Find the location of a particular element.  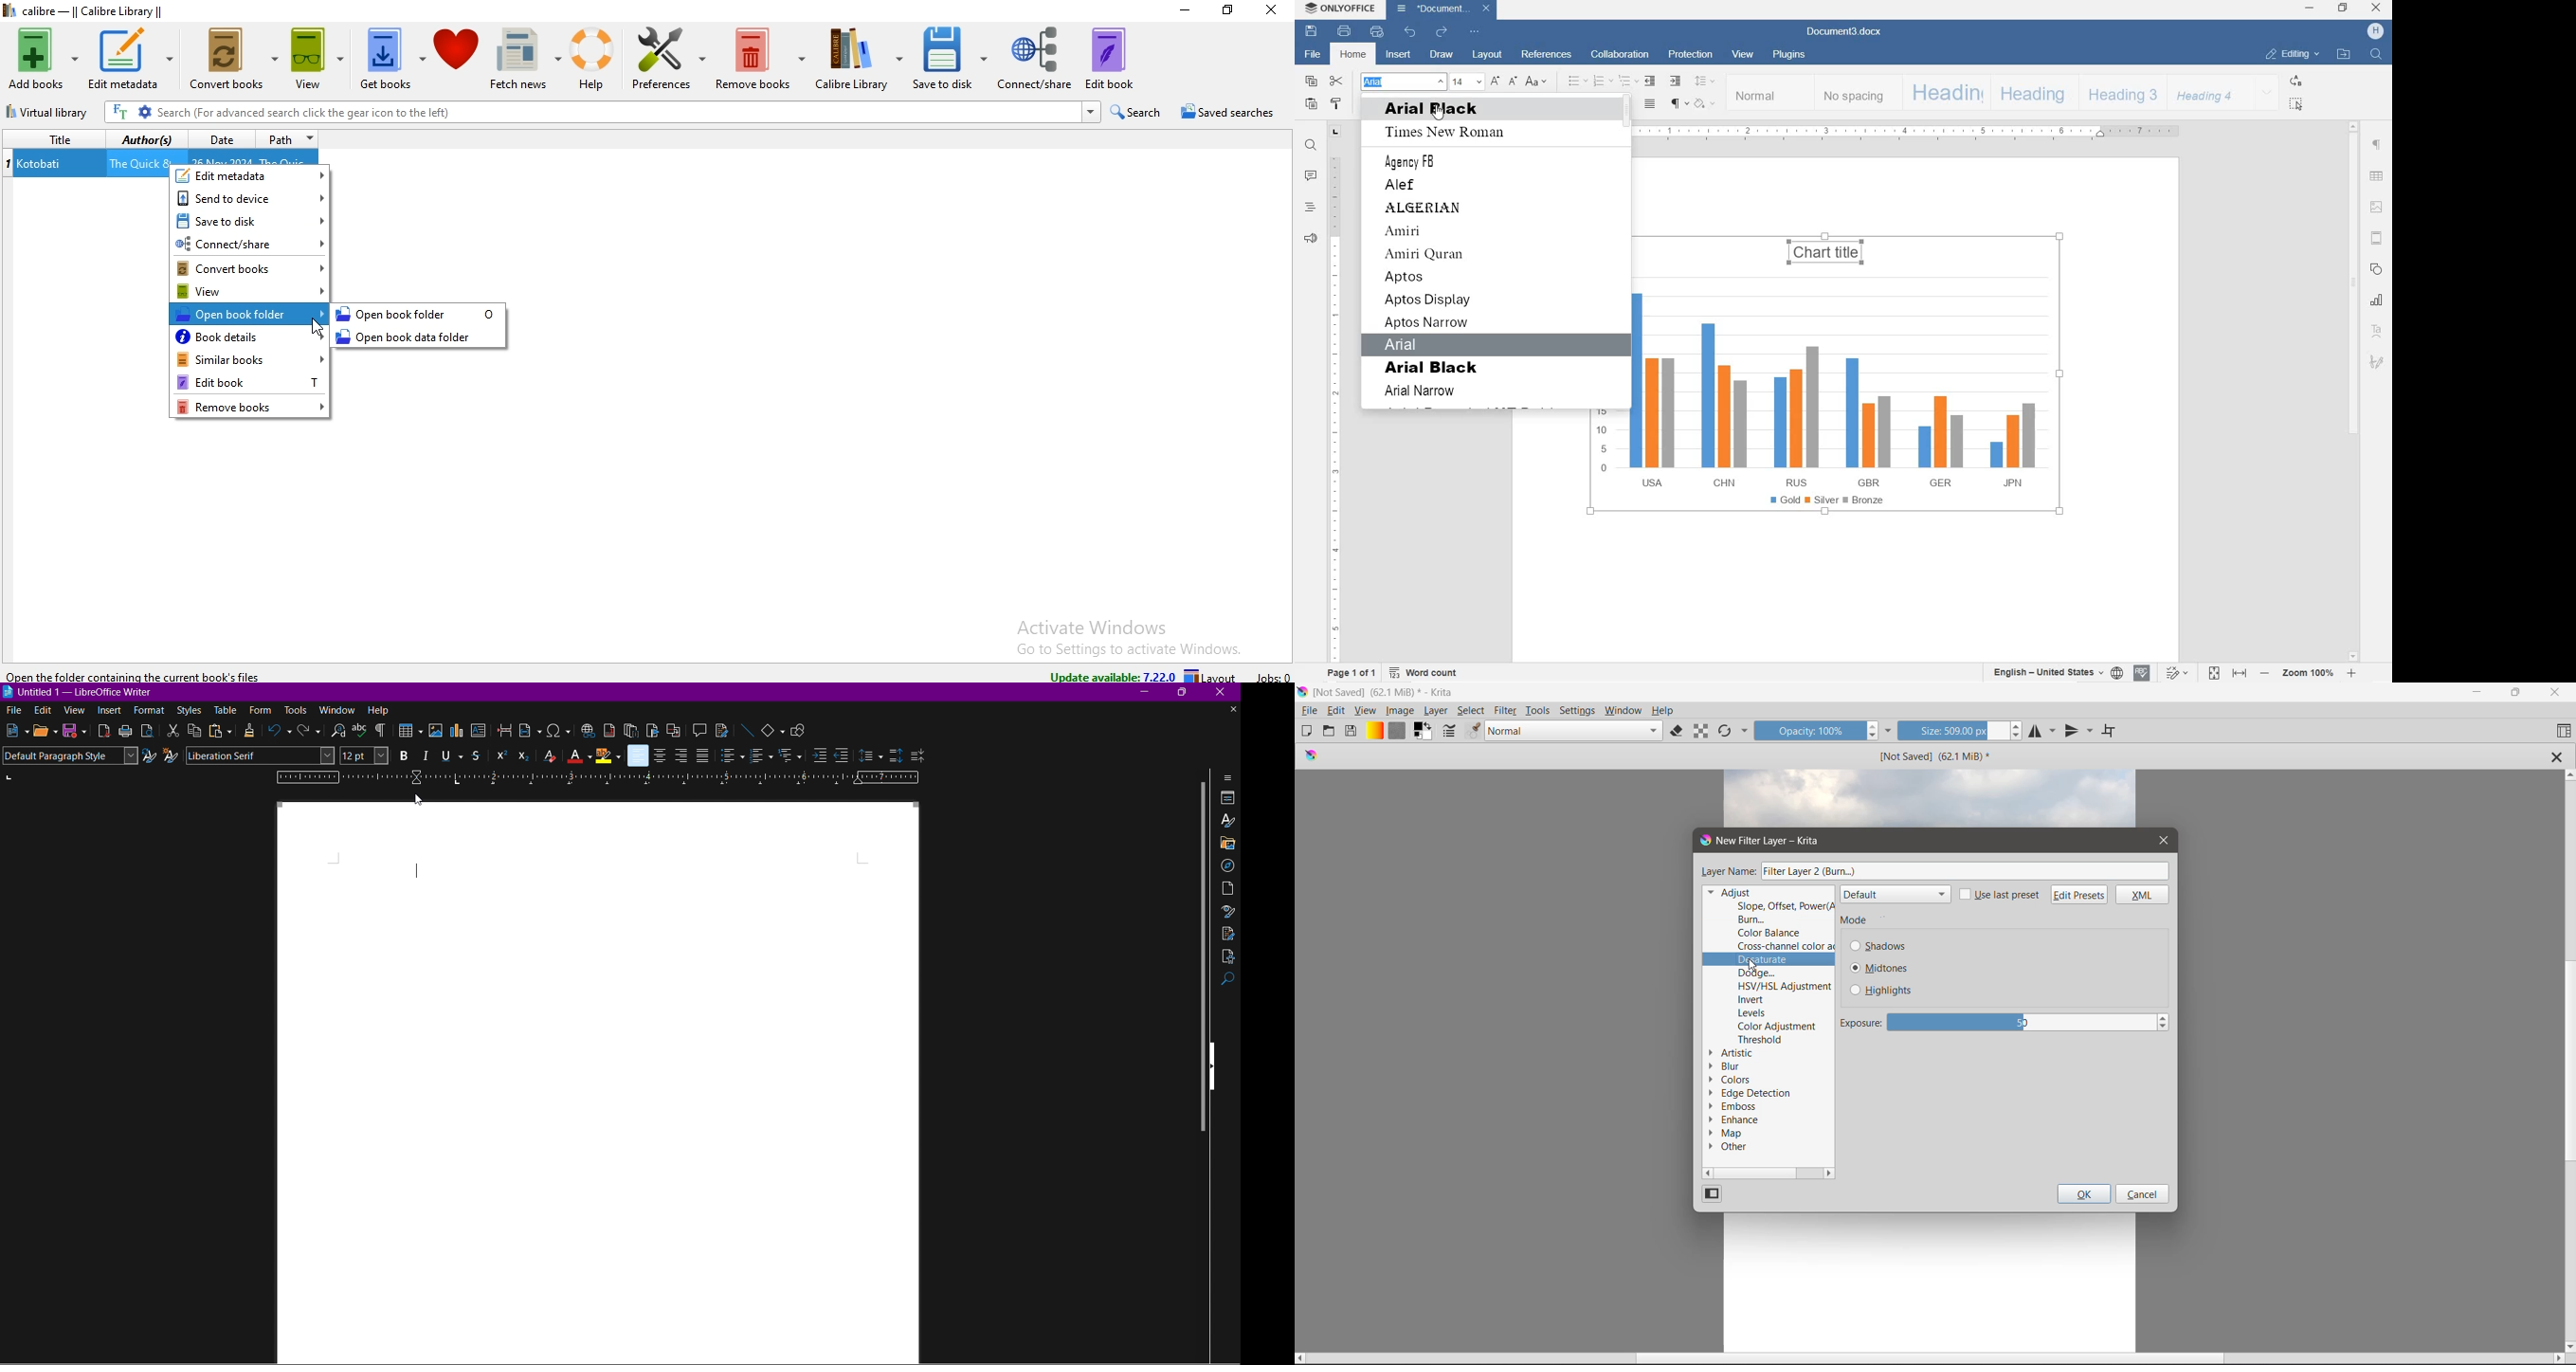

file is located at coordinates (11, 709).